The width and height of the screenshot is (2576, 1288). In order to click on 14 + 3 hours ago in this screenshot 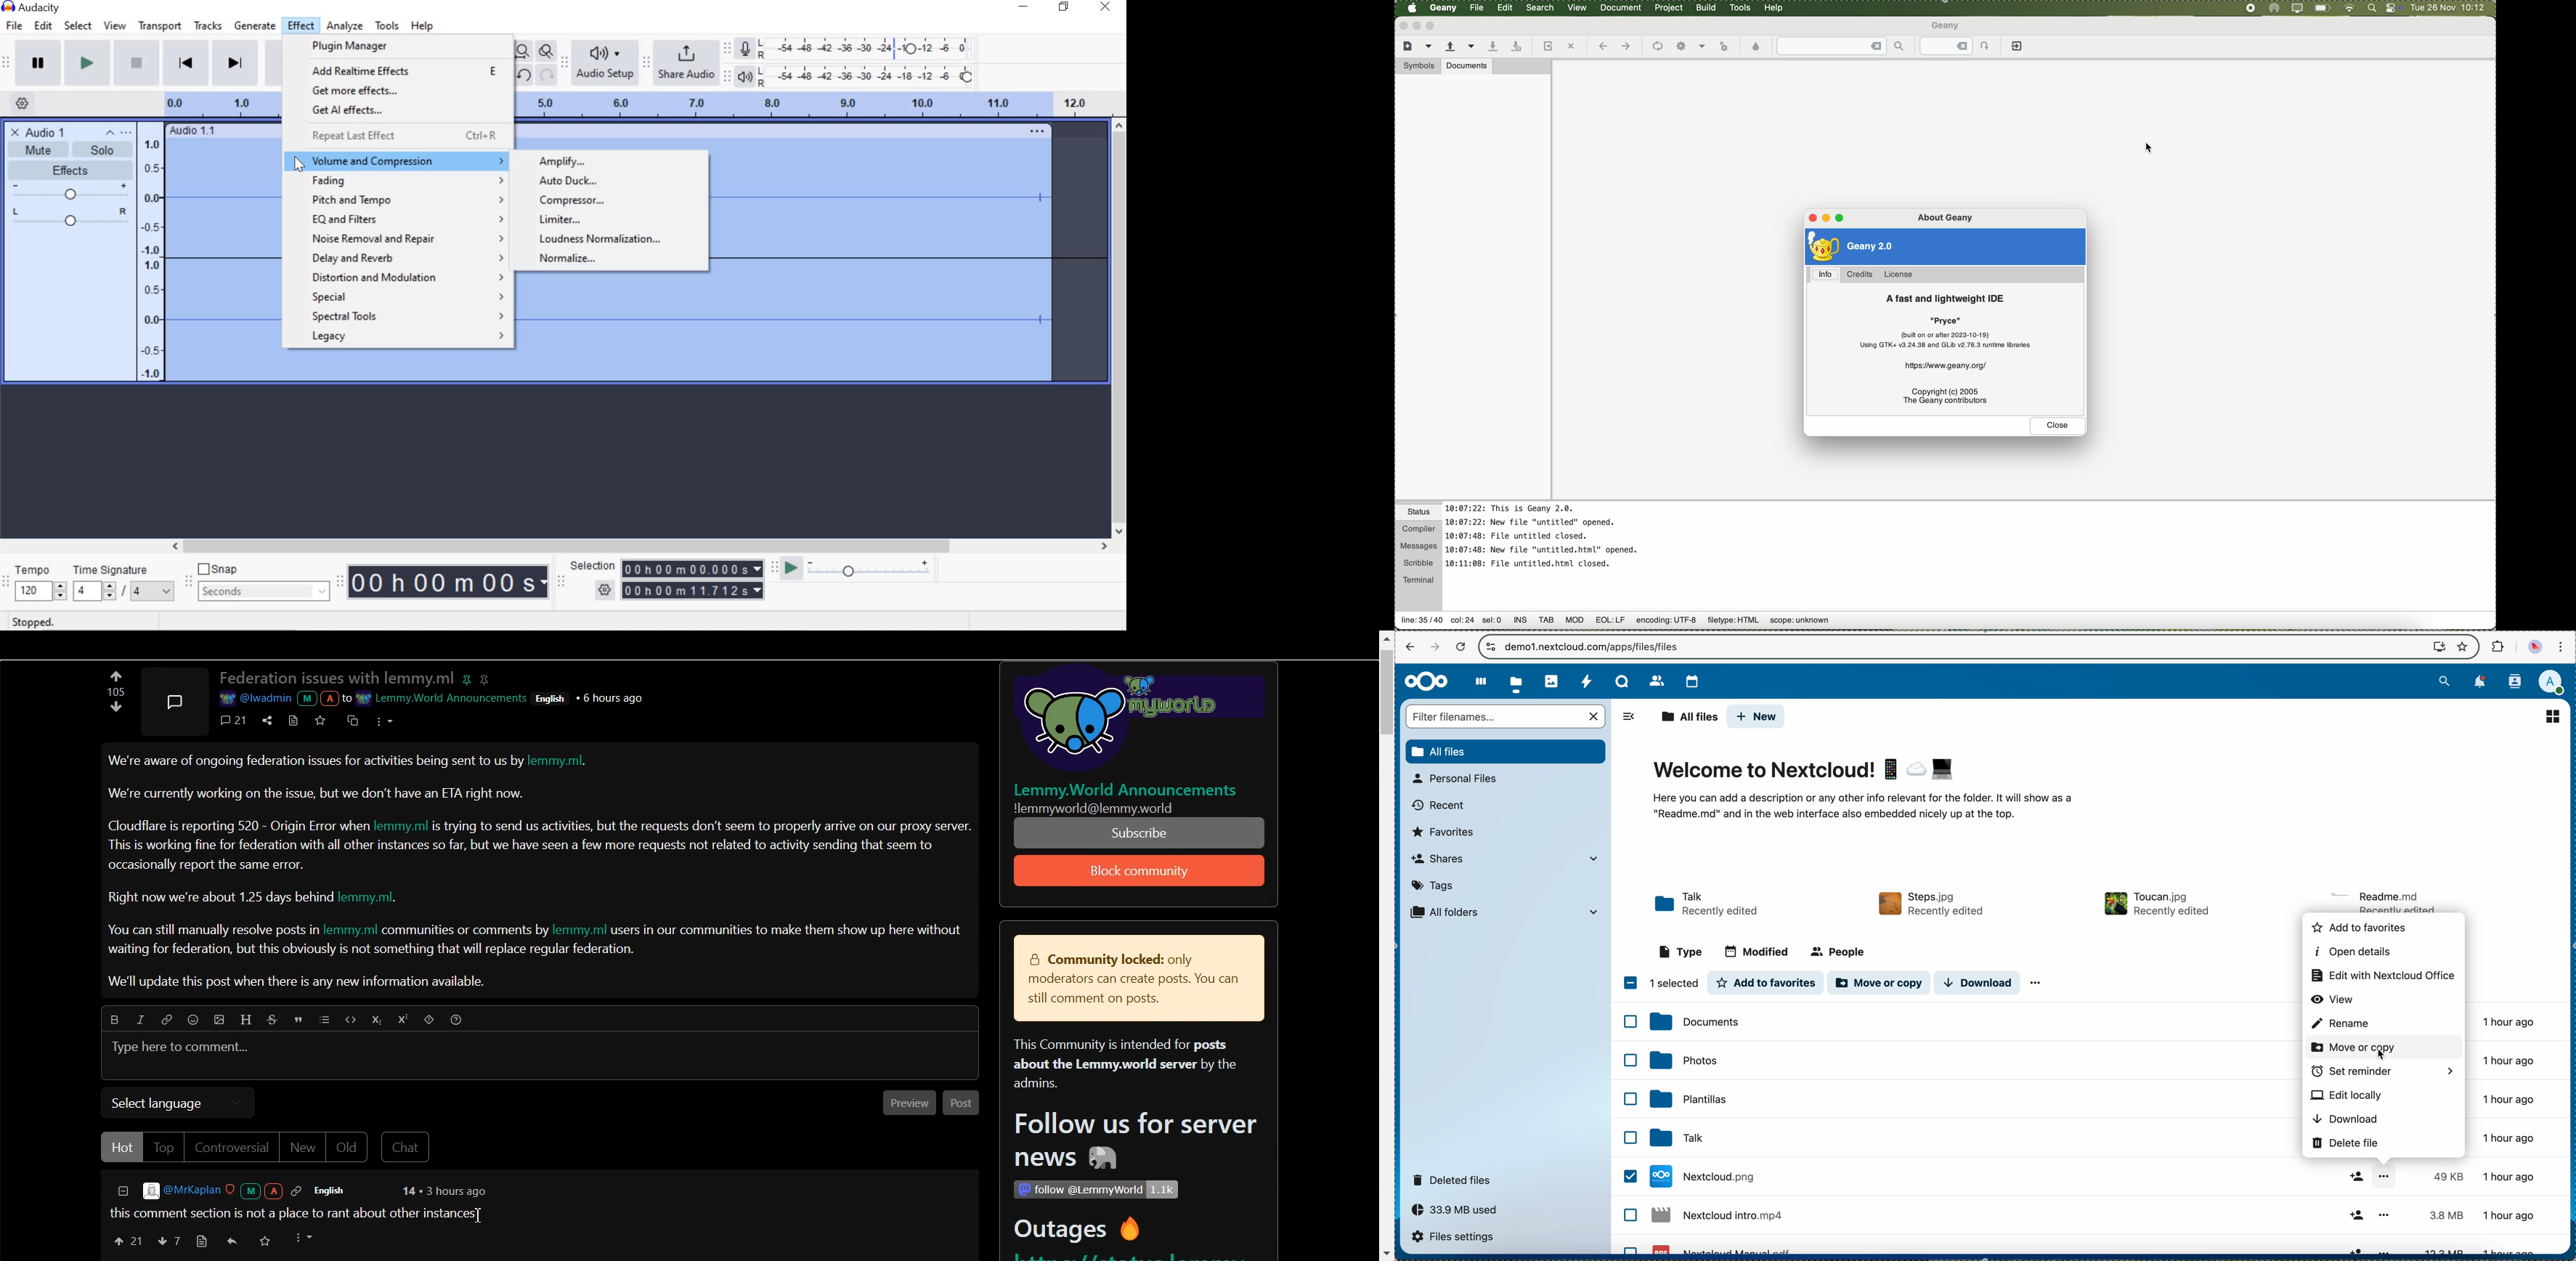, I will do `click(442, 1192)`.